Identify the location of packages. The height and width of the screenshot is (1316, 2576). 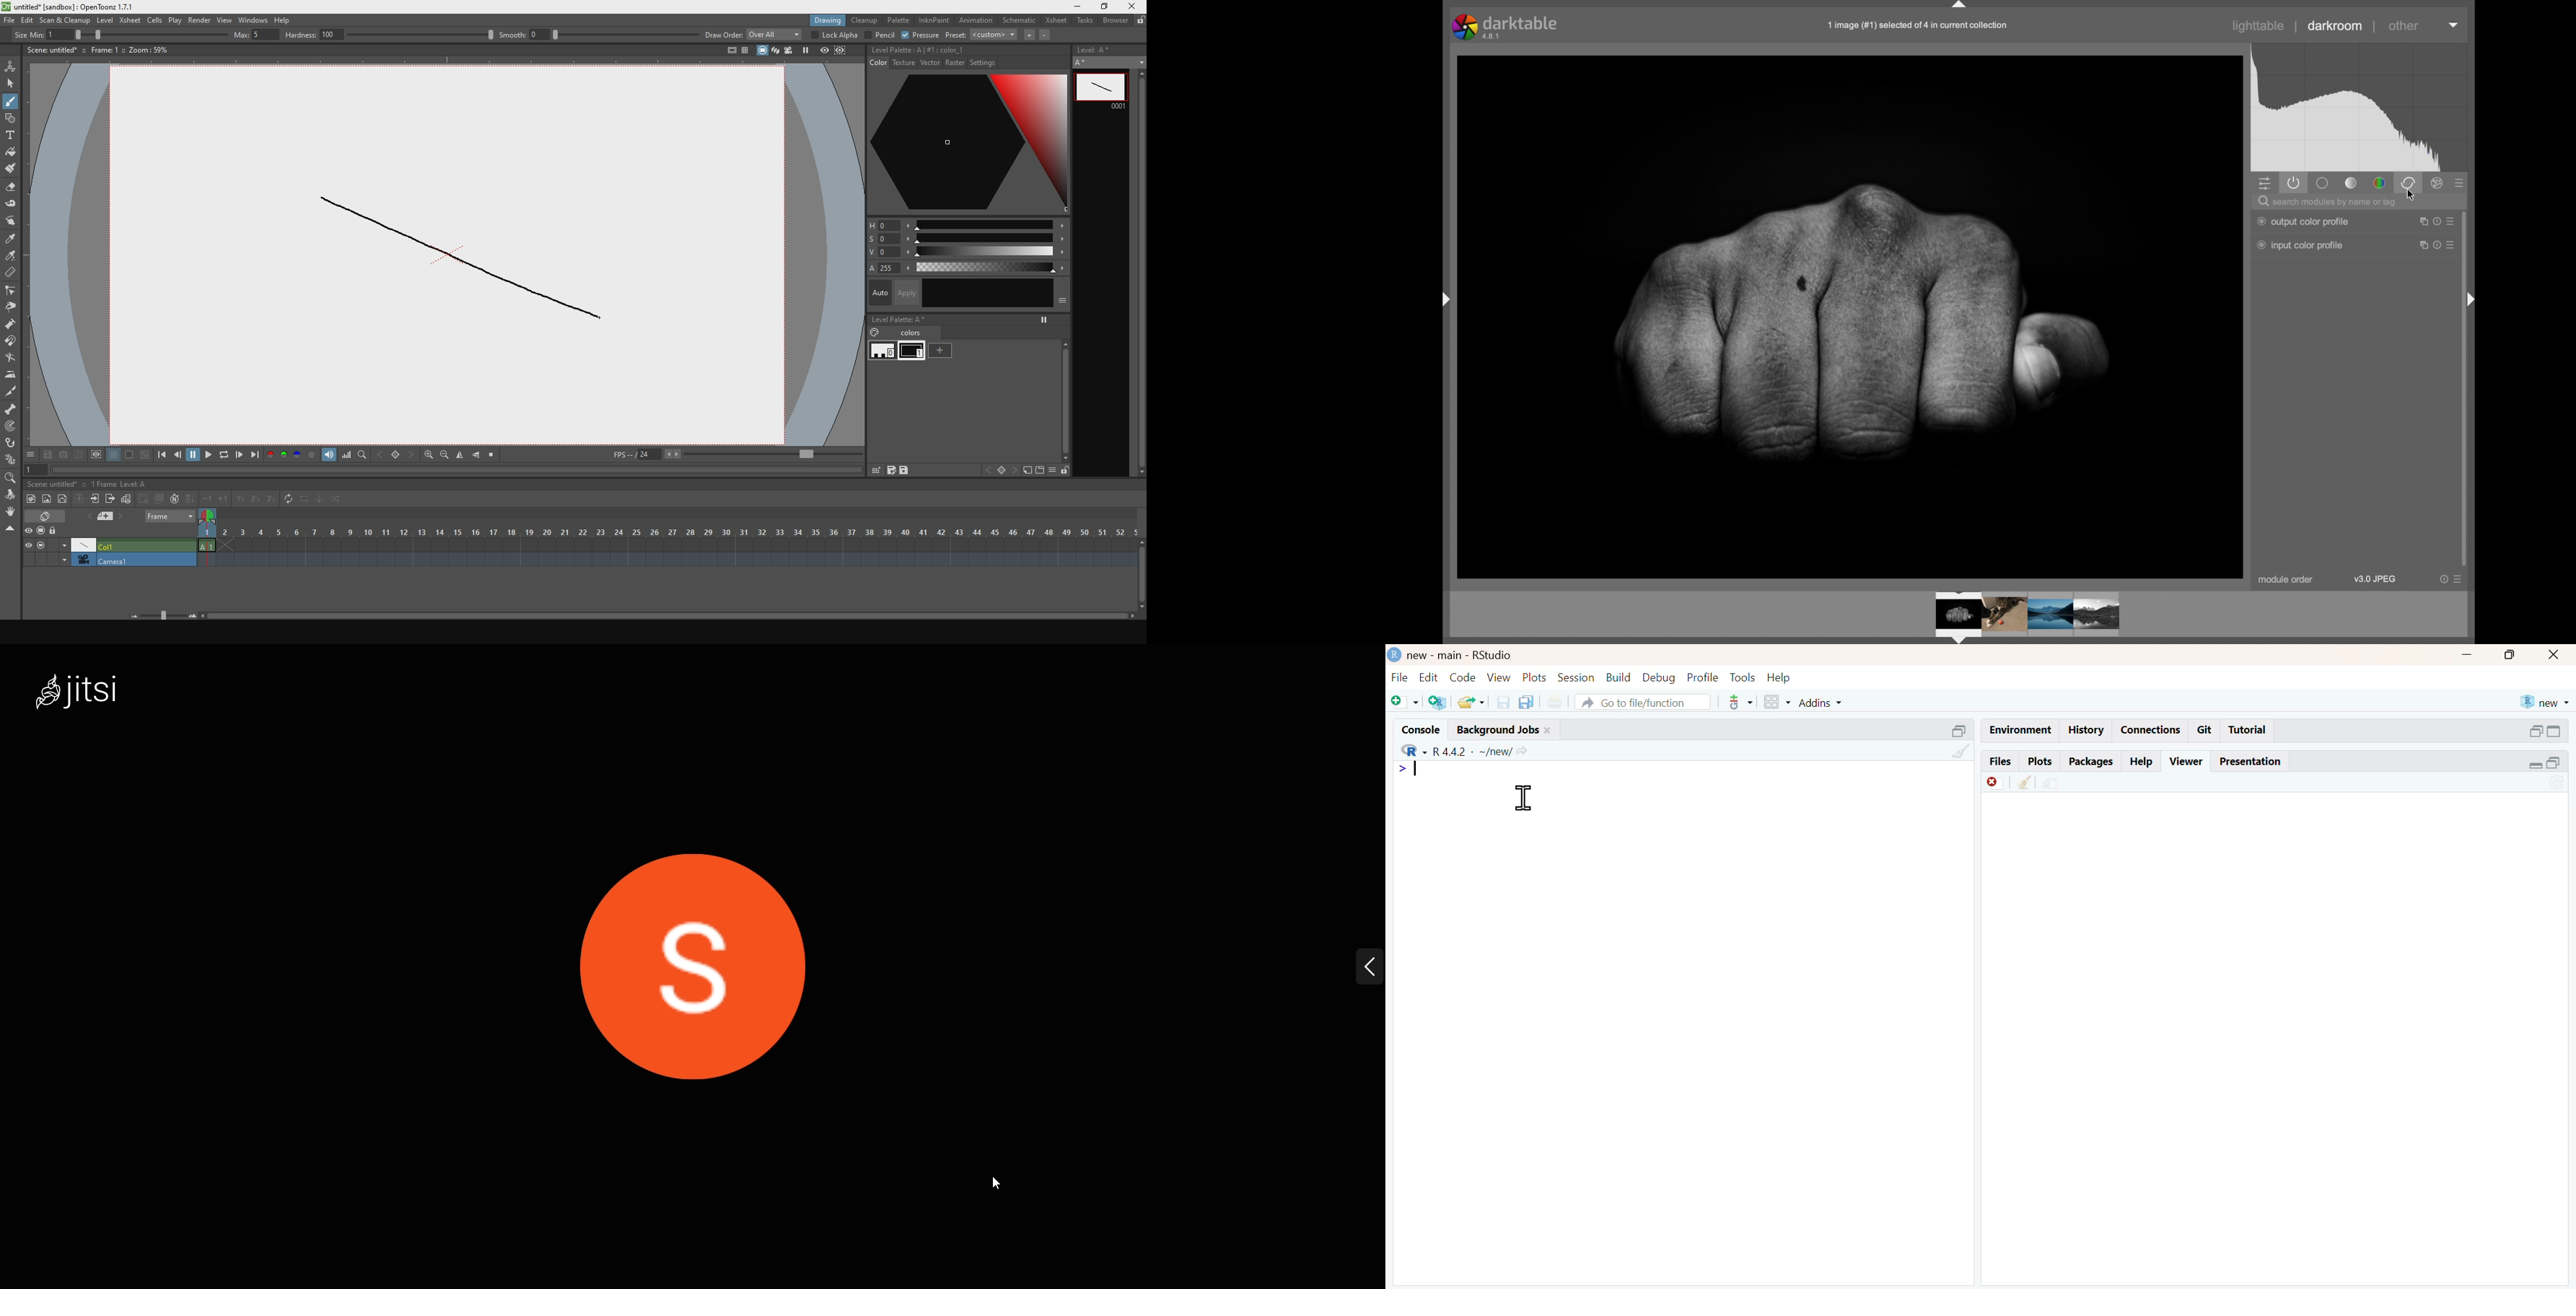
(2092, 763).